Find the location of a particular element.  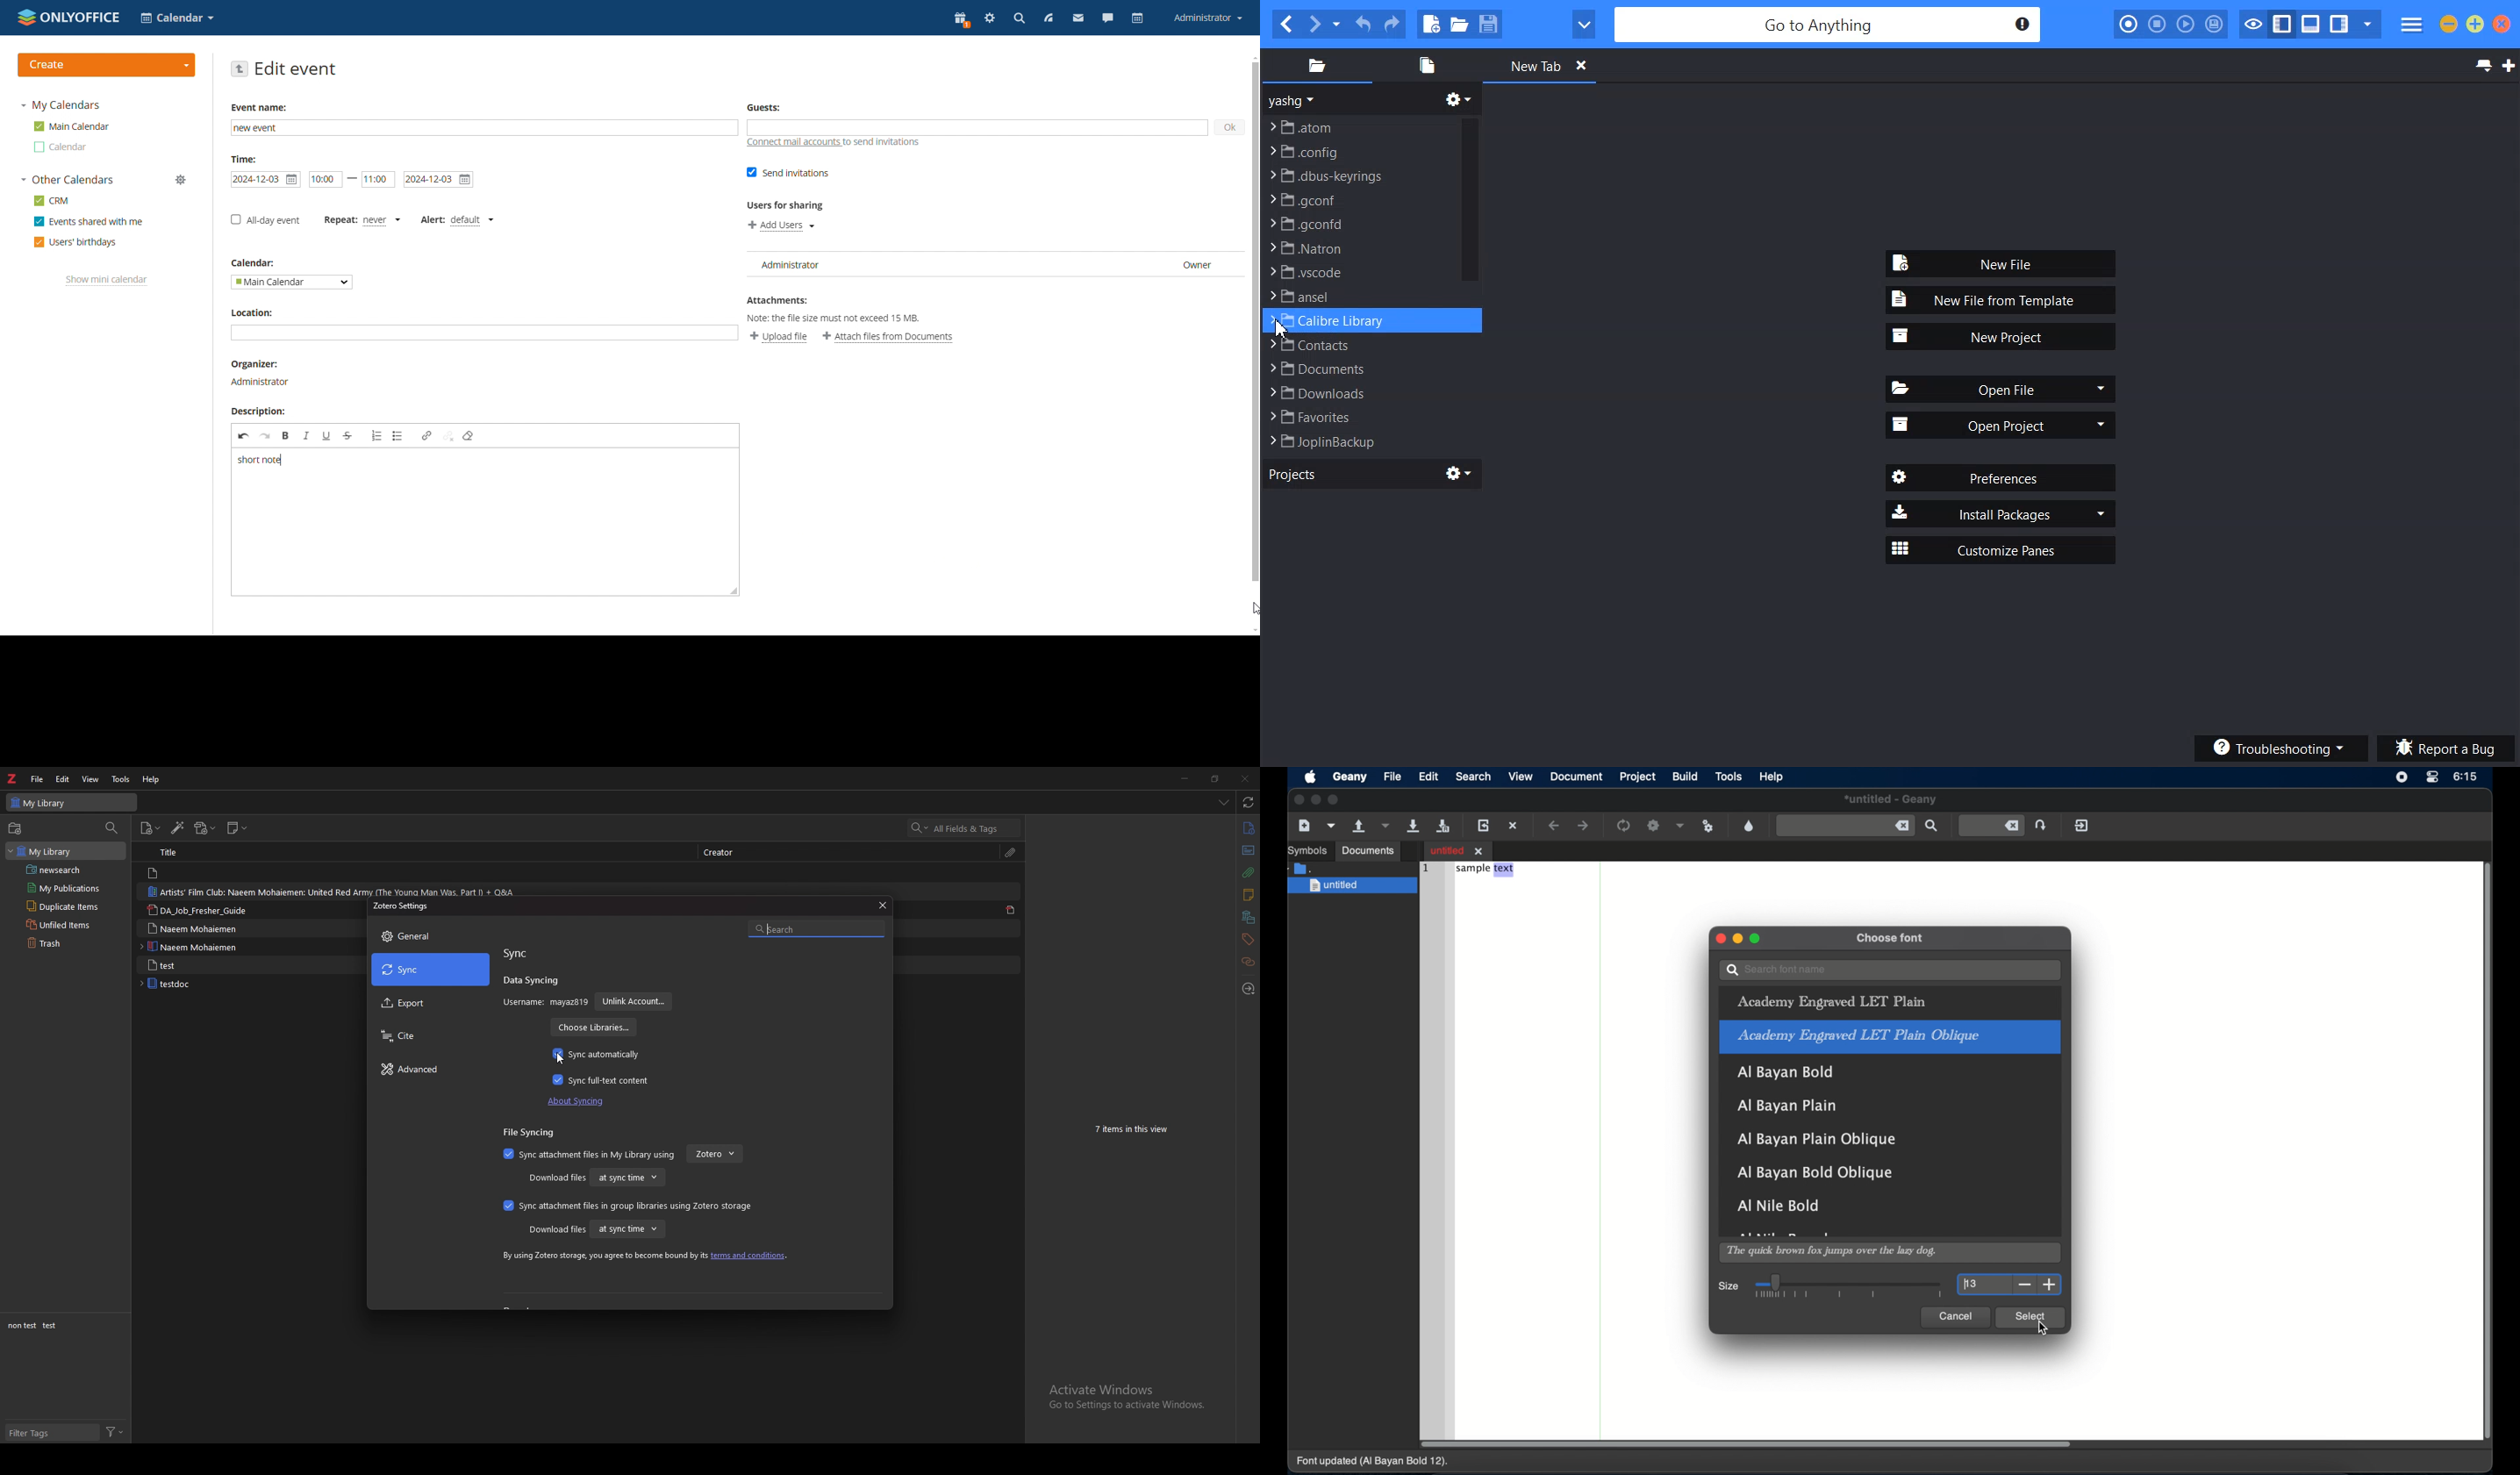

Vertical scroll bar is located at coordinates (1470, 283).